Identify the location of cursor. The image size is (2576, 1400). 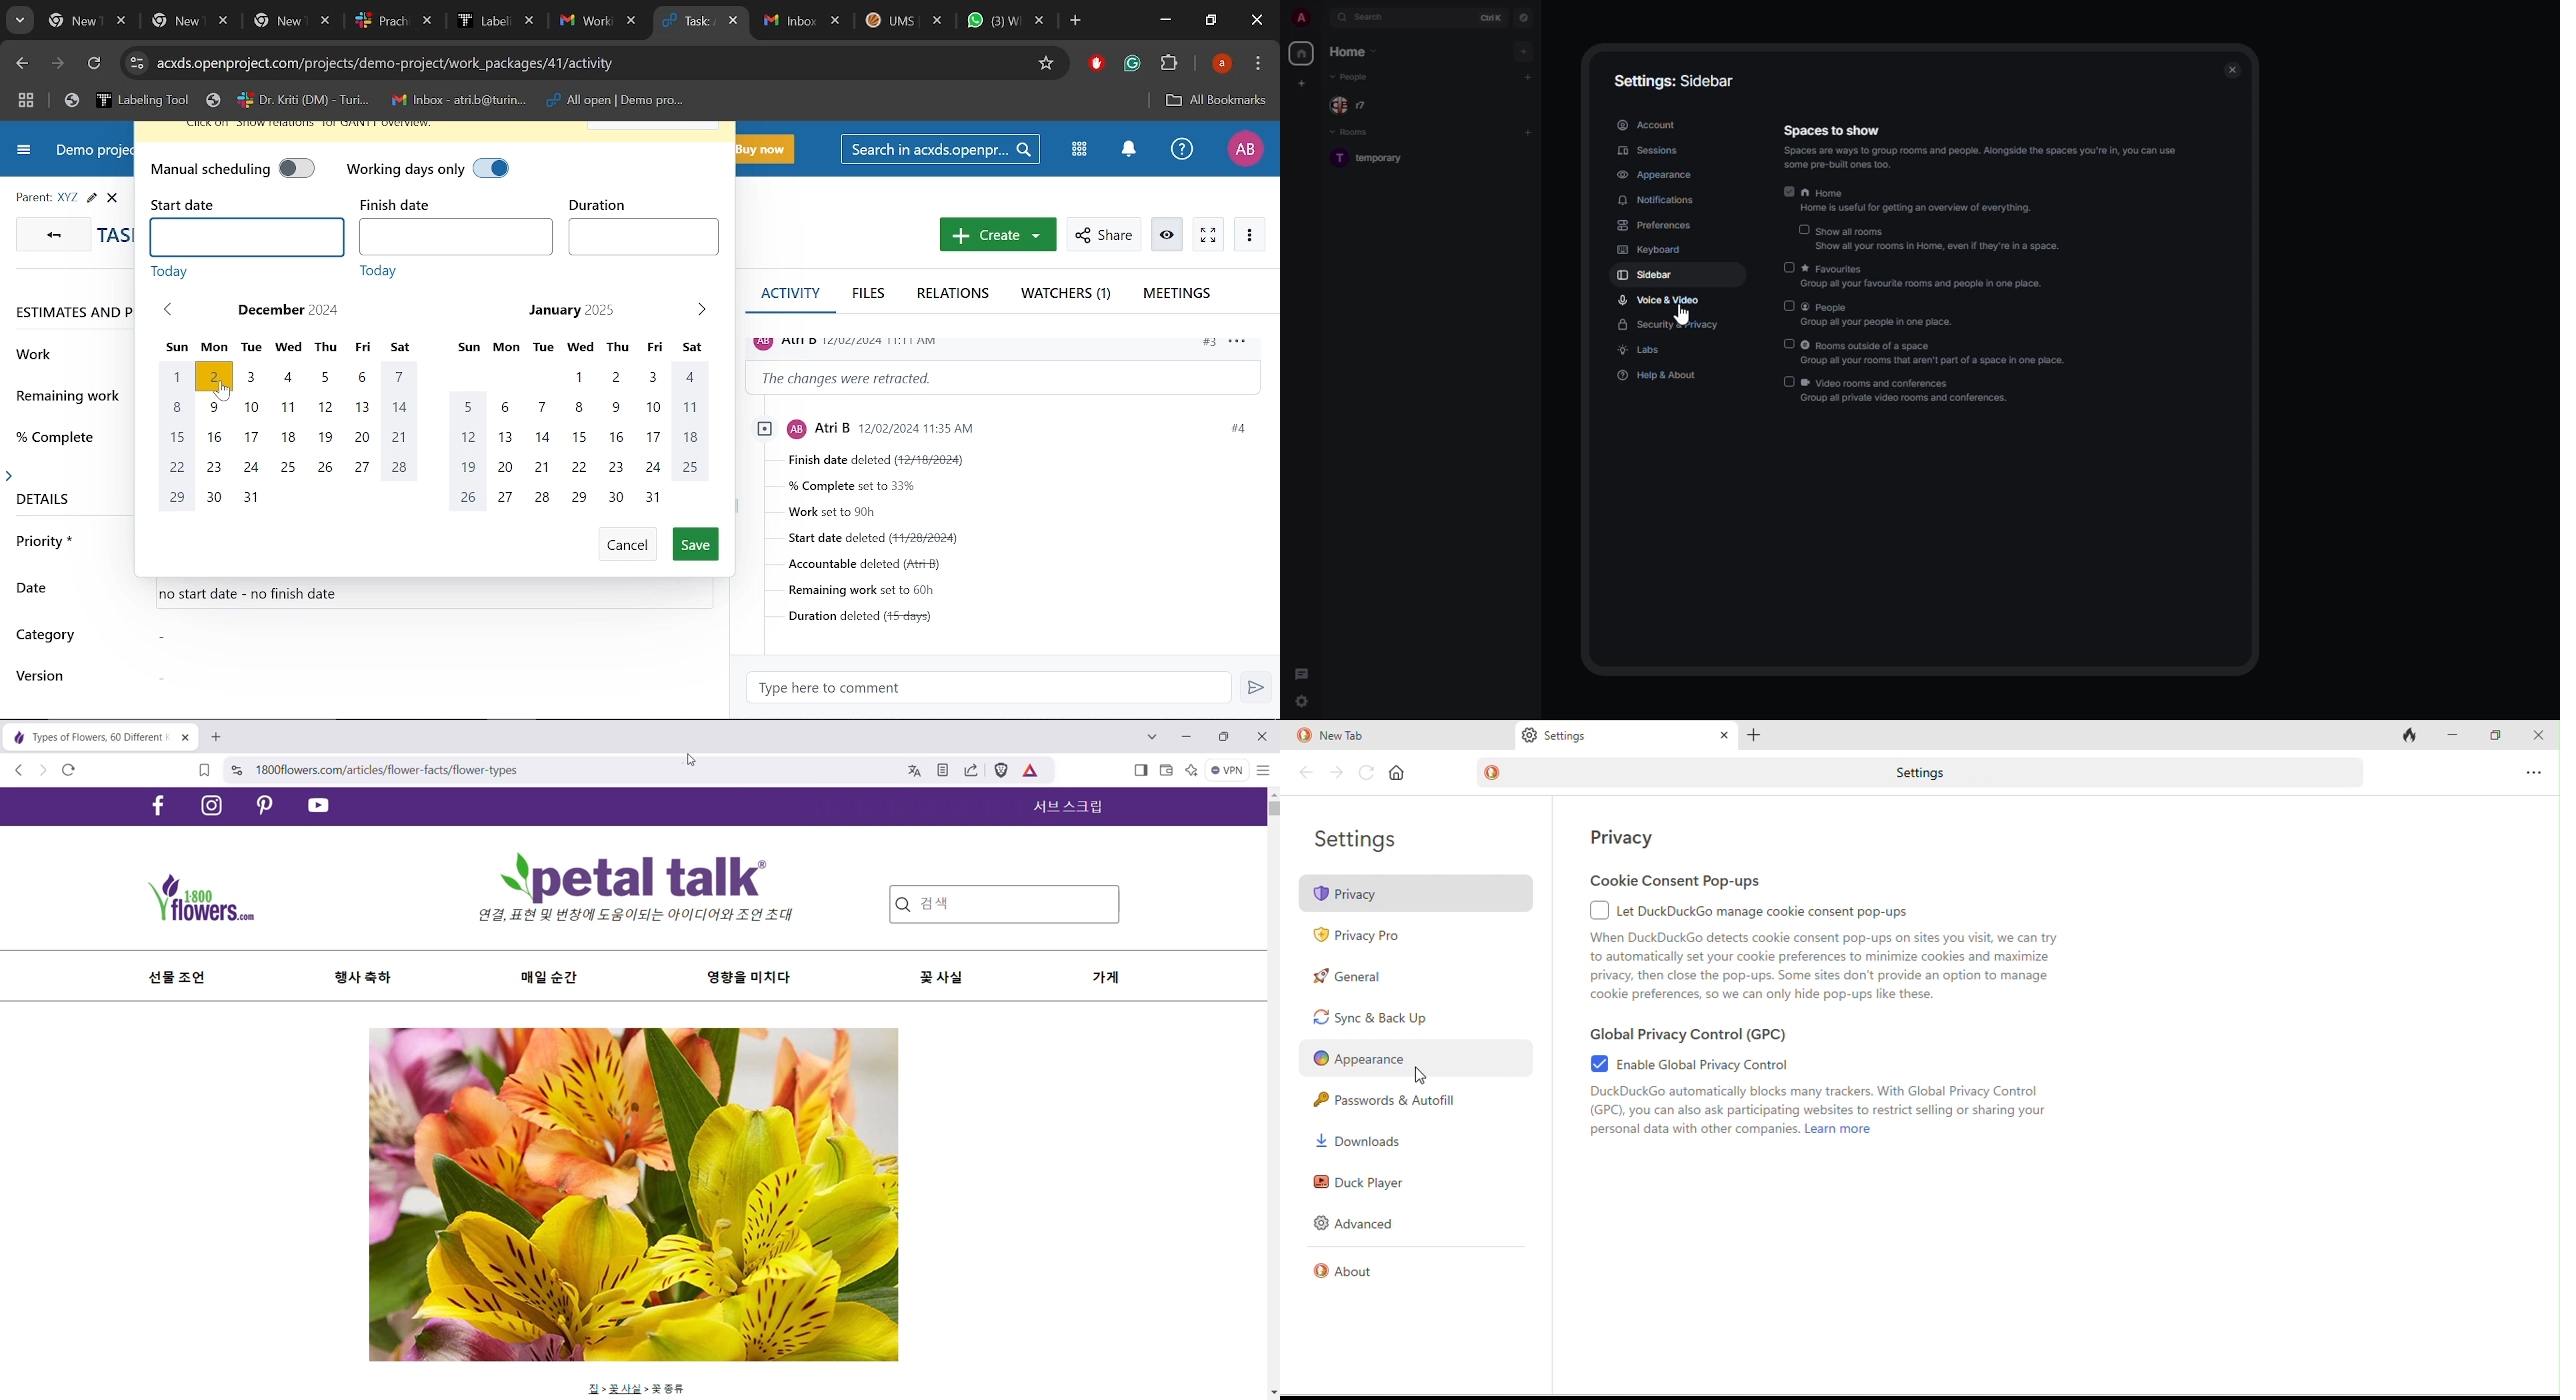
(1681, 314).